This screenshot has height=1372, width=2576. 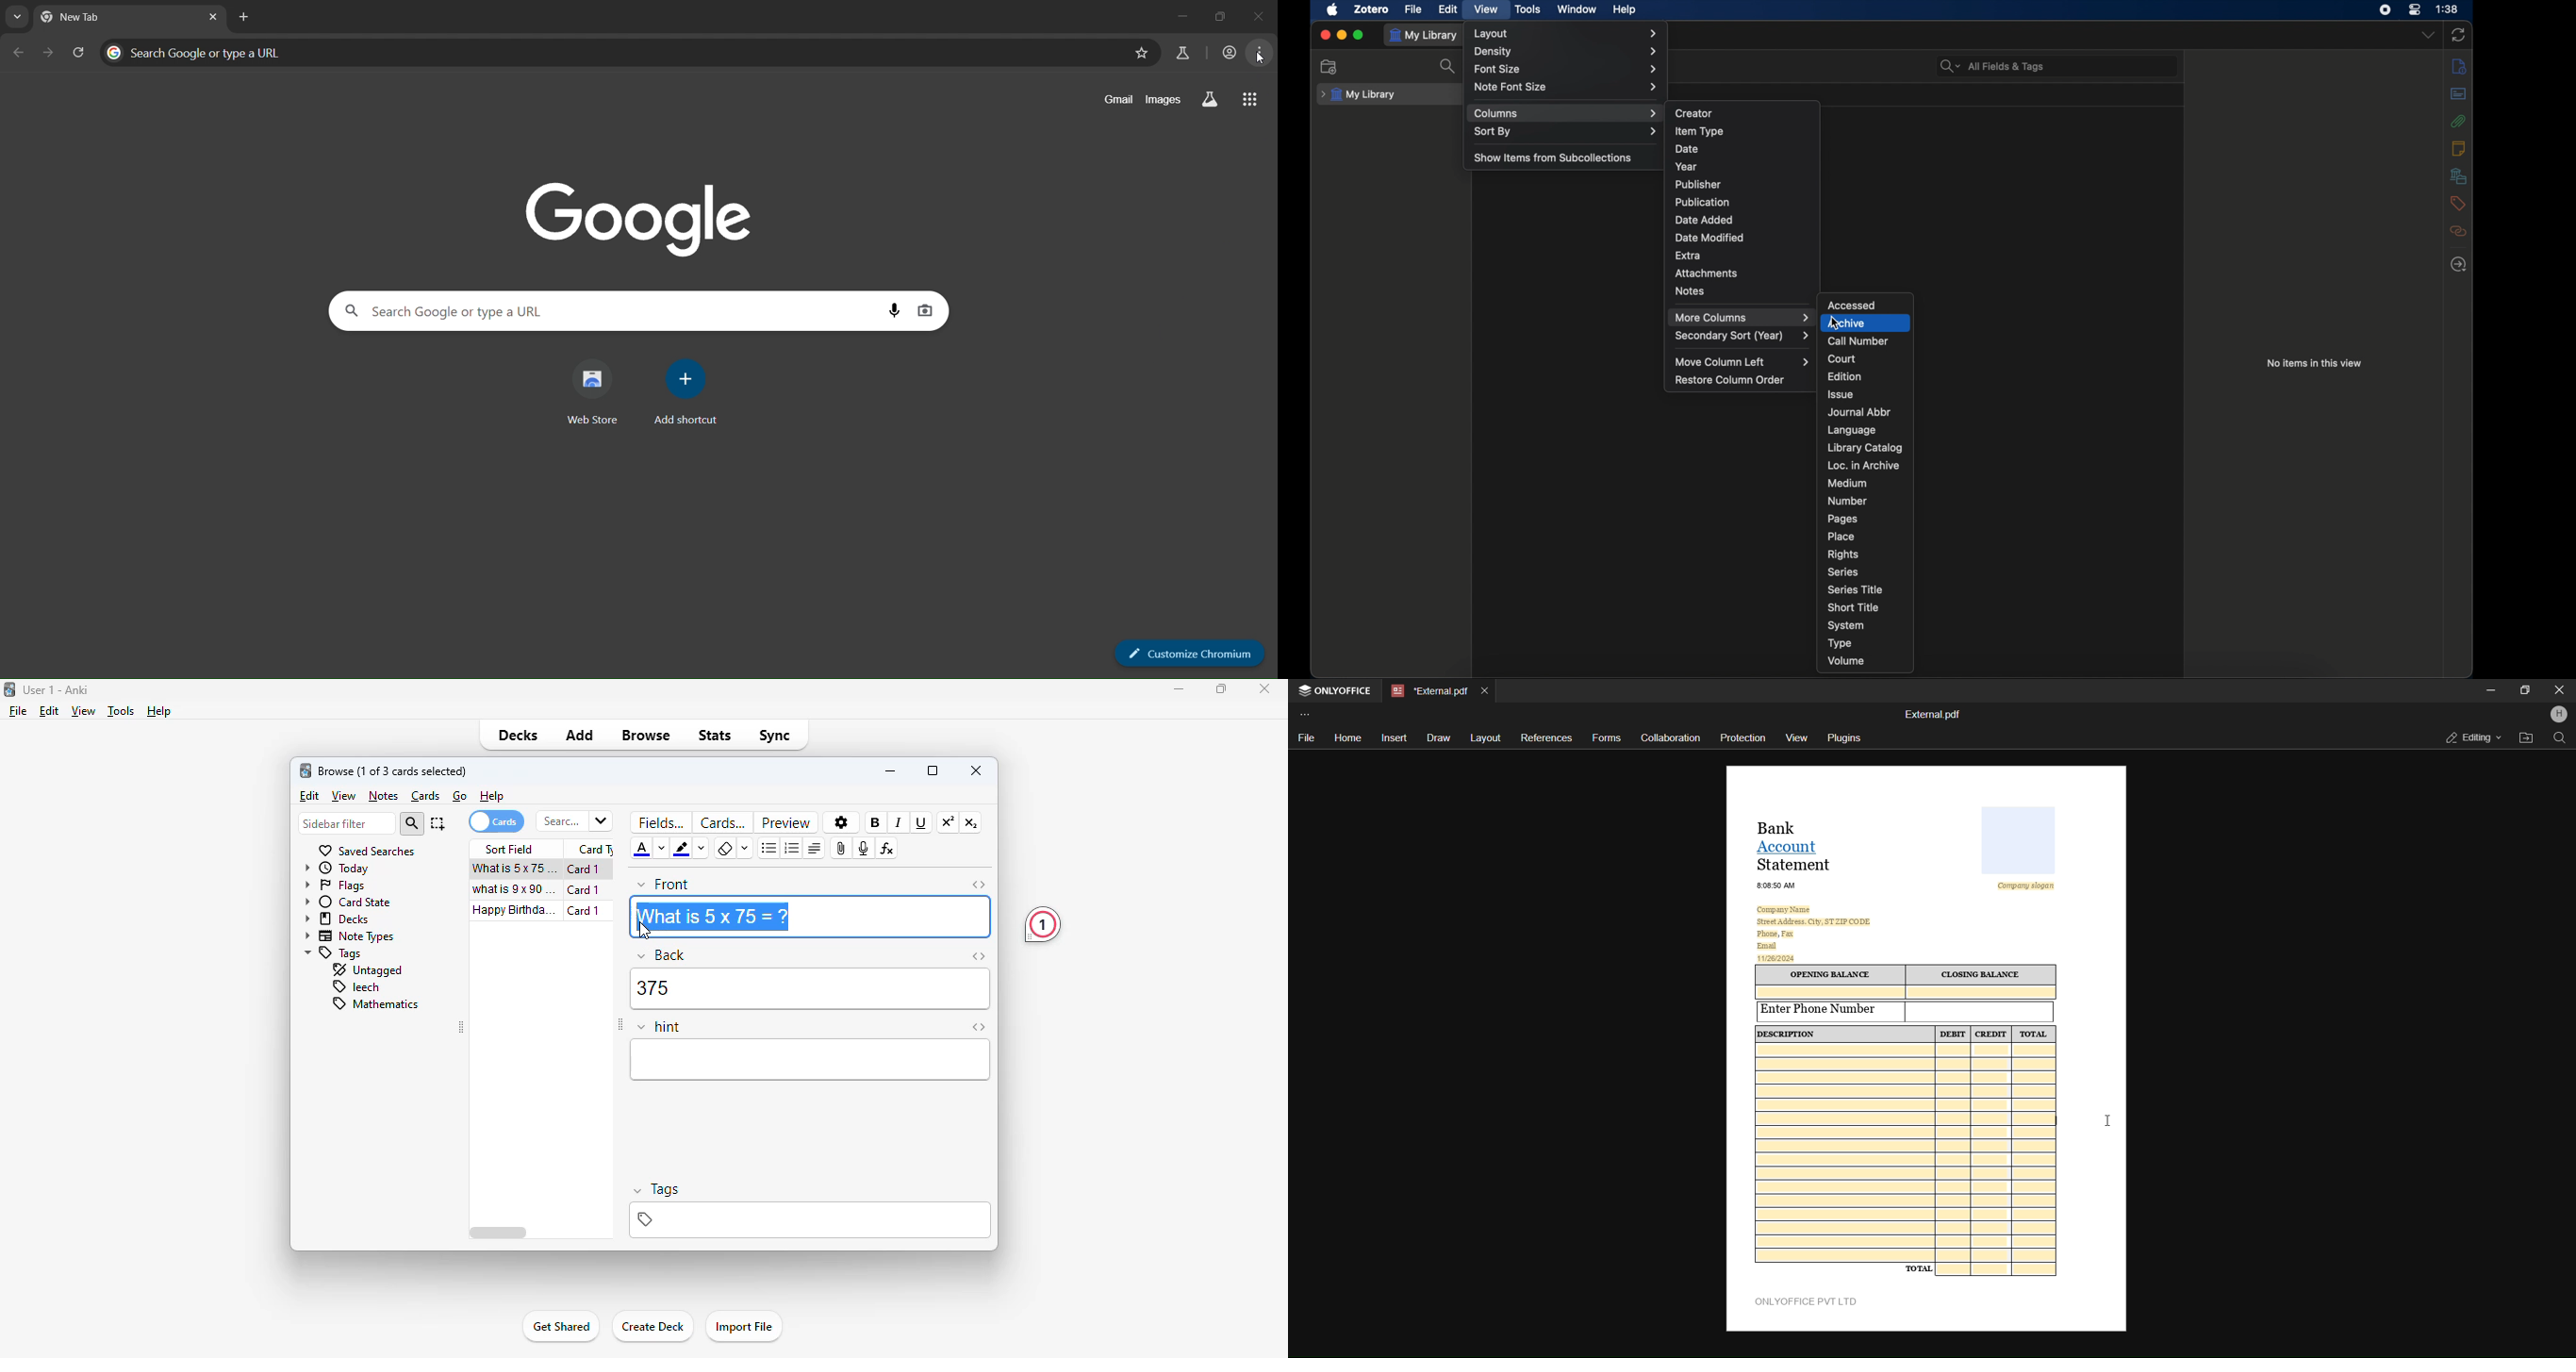 What do you see at coordinates (1861, 412) in the screenshot?
I see `journal abbr` at bounding box center [1861, 412].